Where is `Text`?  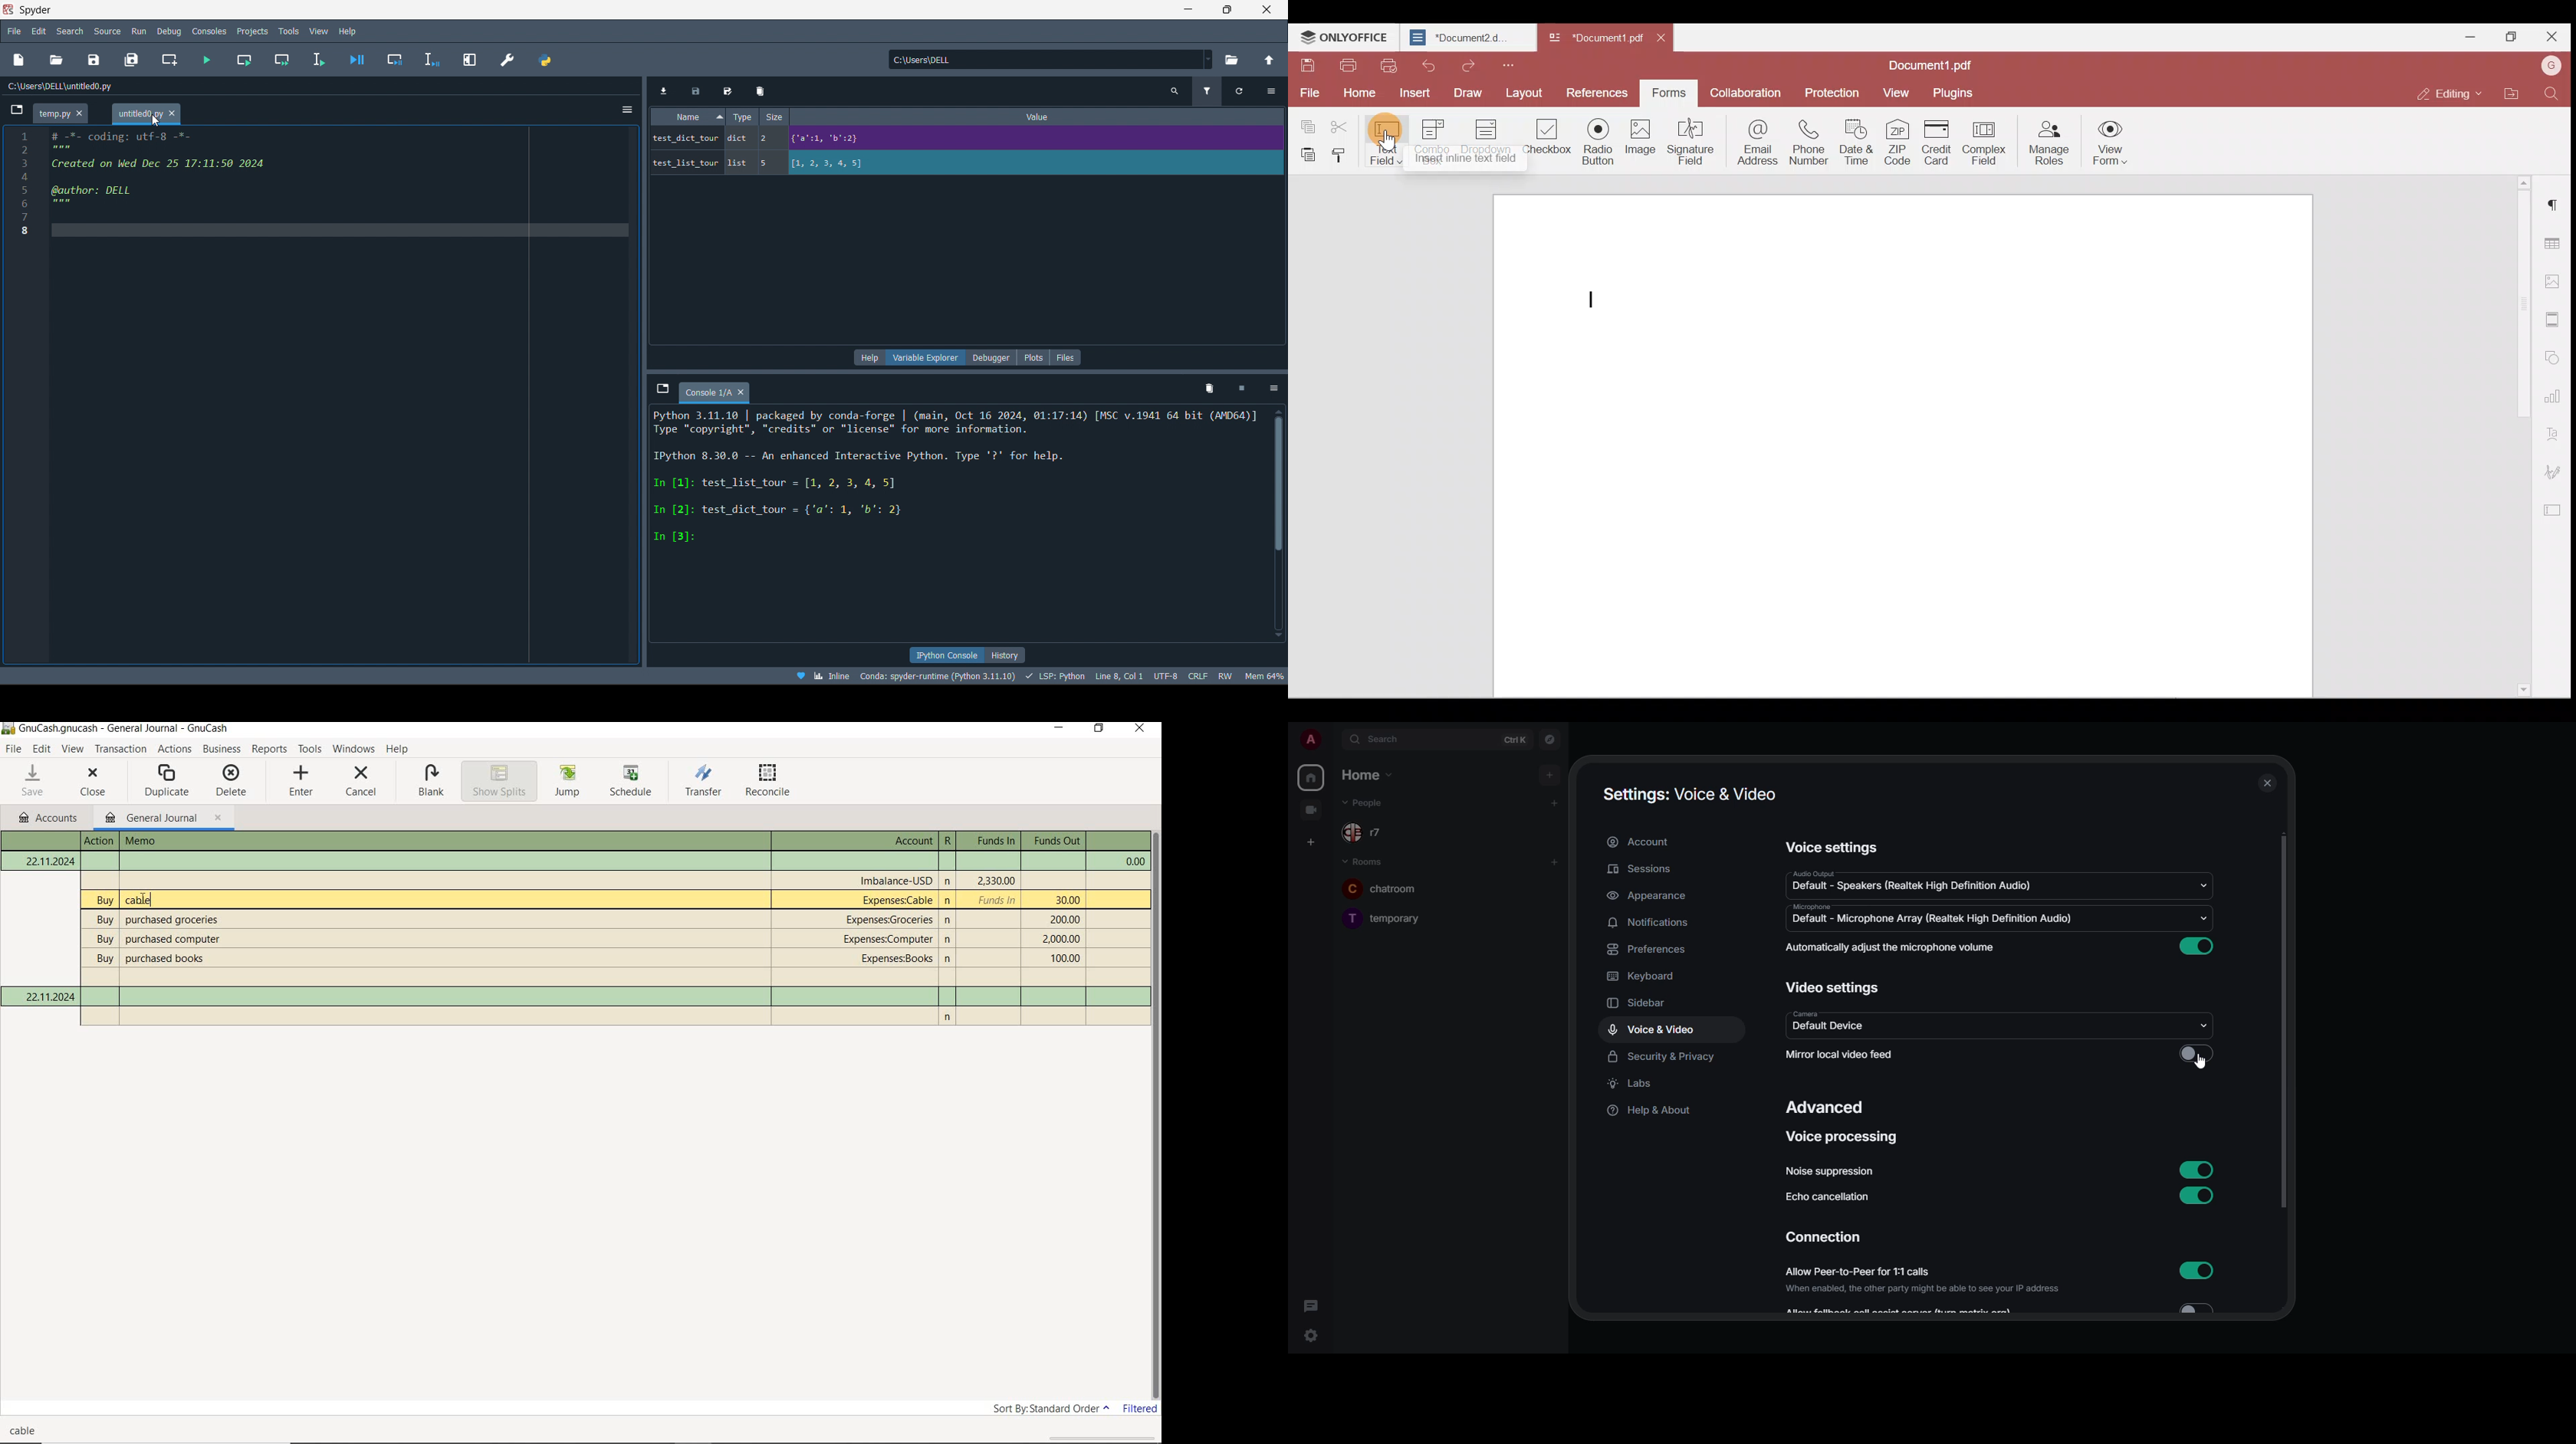 Text is located at coordinates (908, 841).